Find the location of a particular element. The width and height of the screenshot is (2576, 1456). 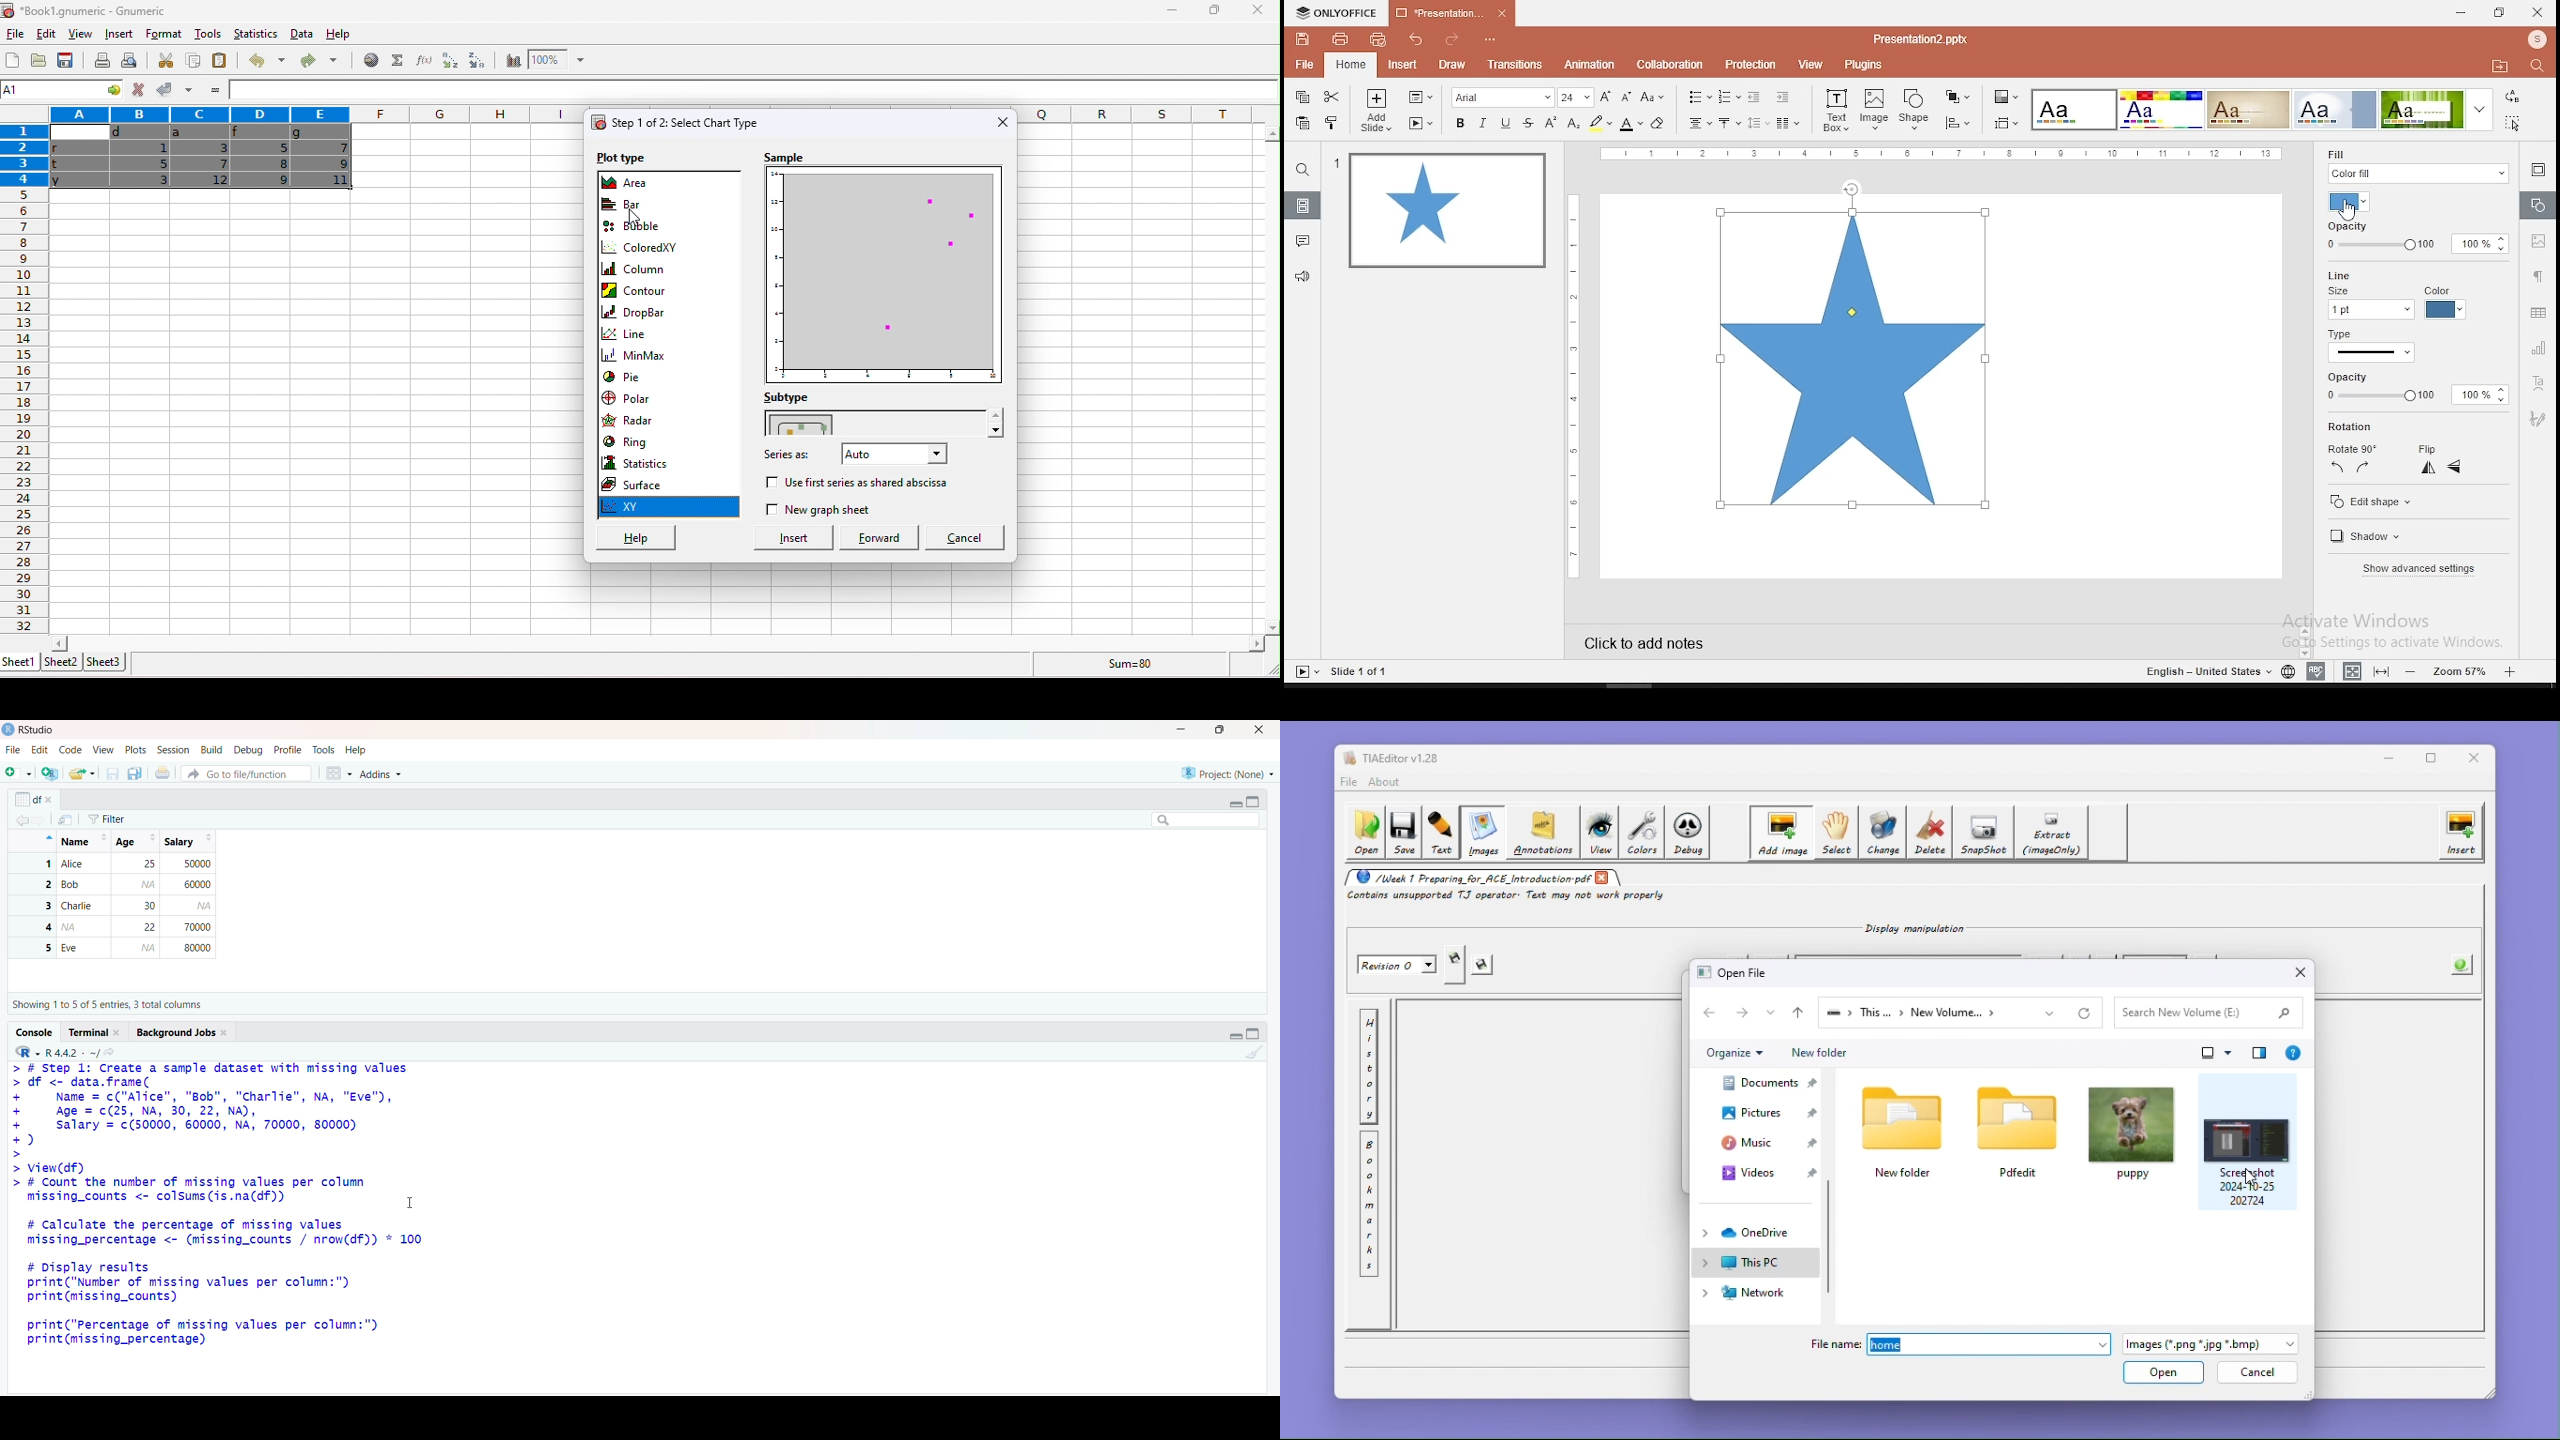

view is located at coordinates (80, 34).